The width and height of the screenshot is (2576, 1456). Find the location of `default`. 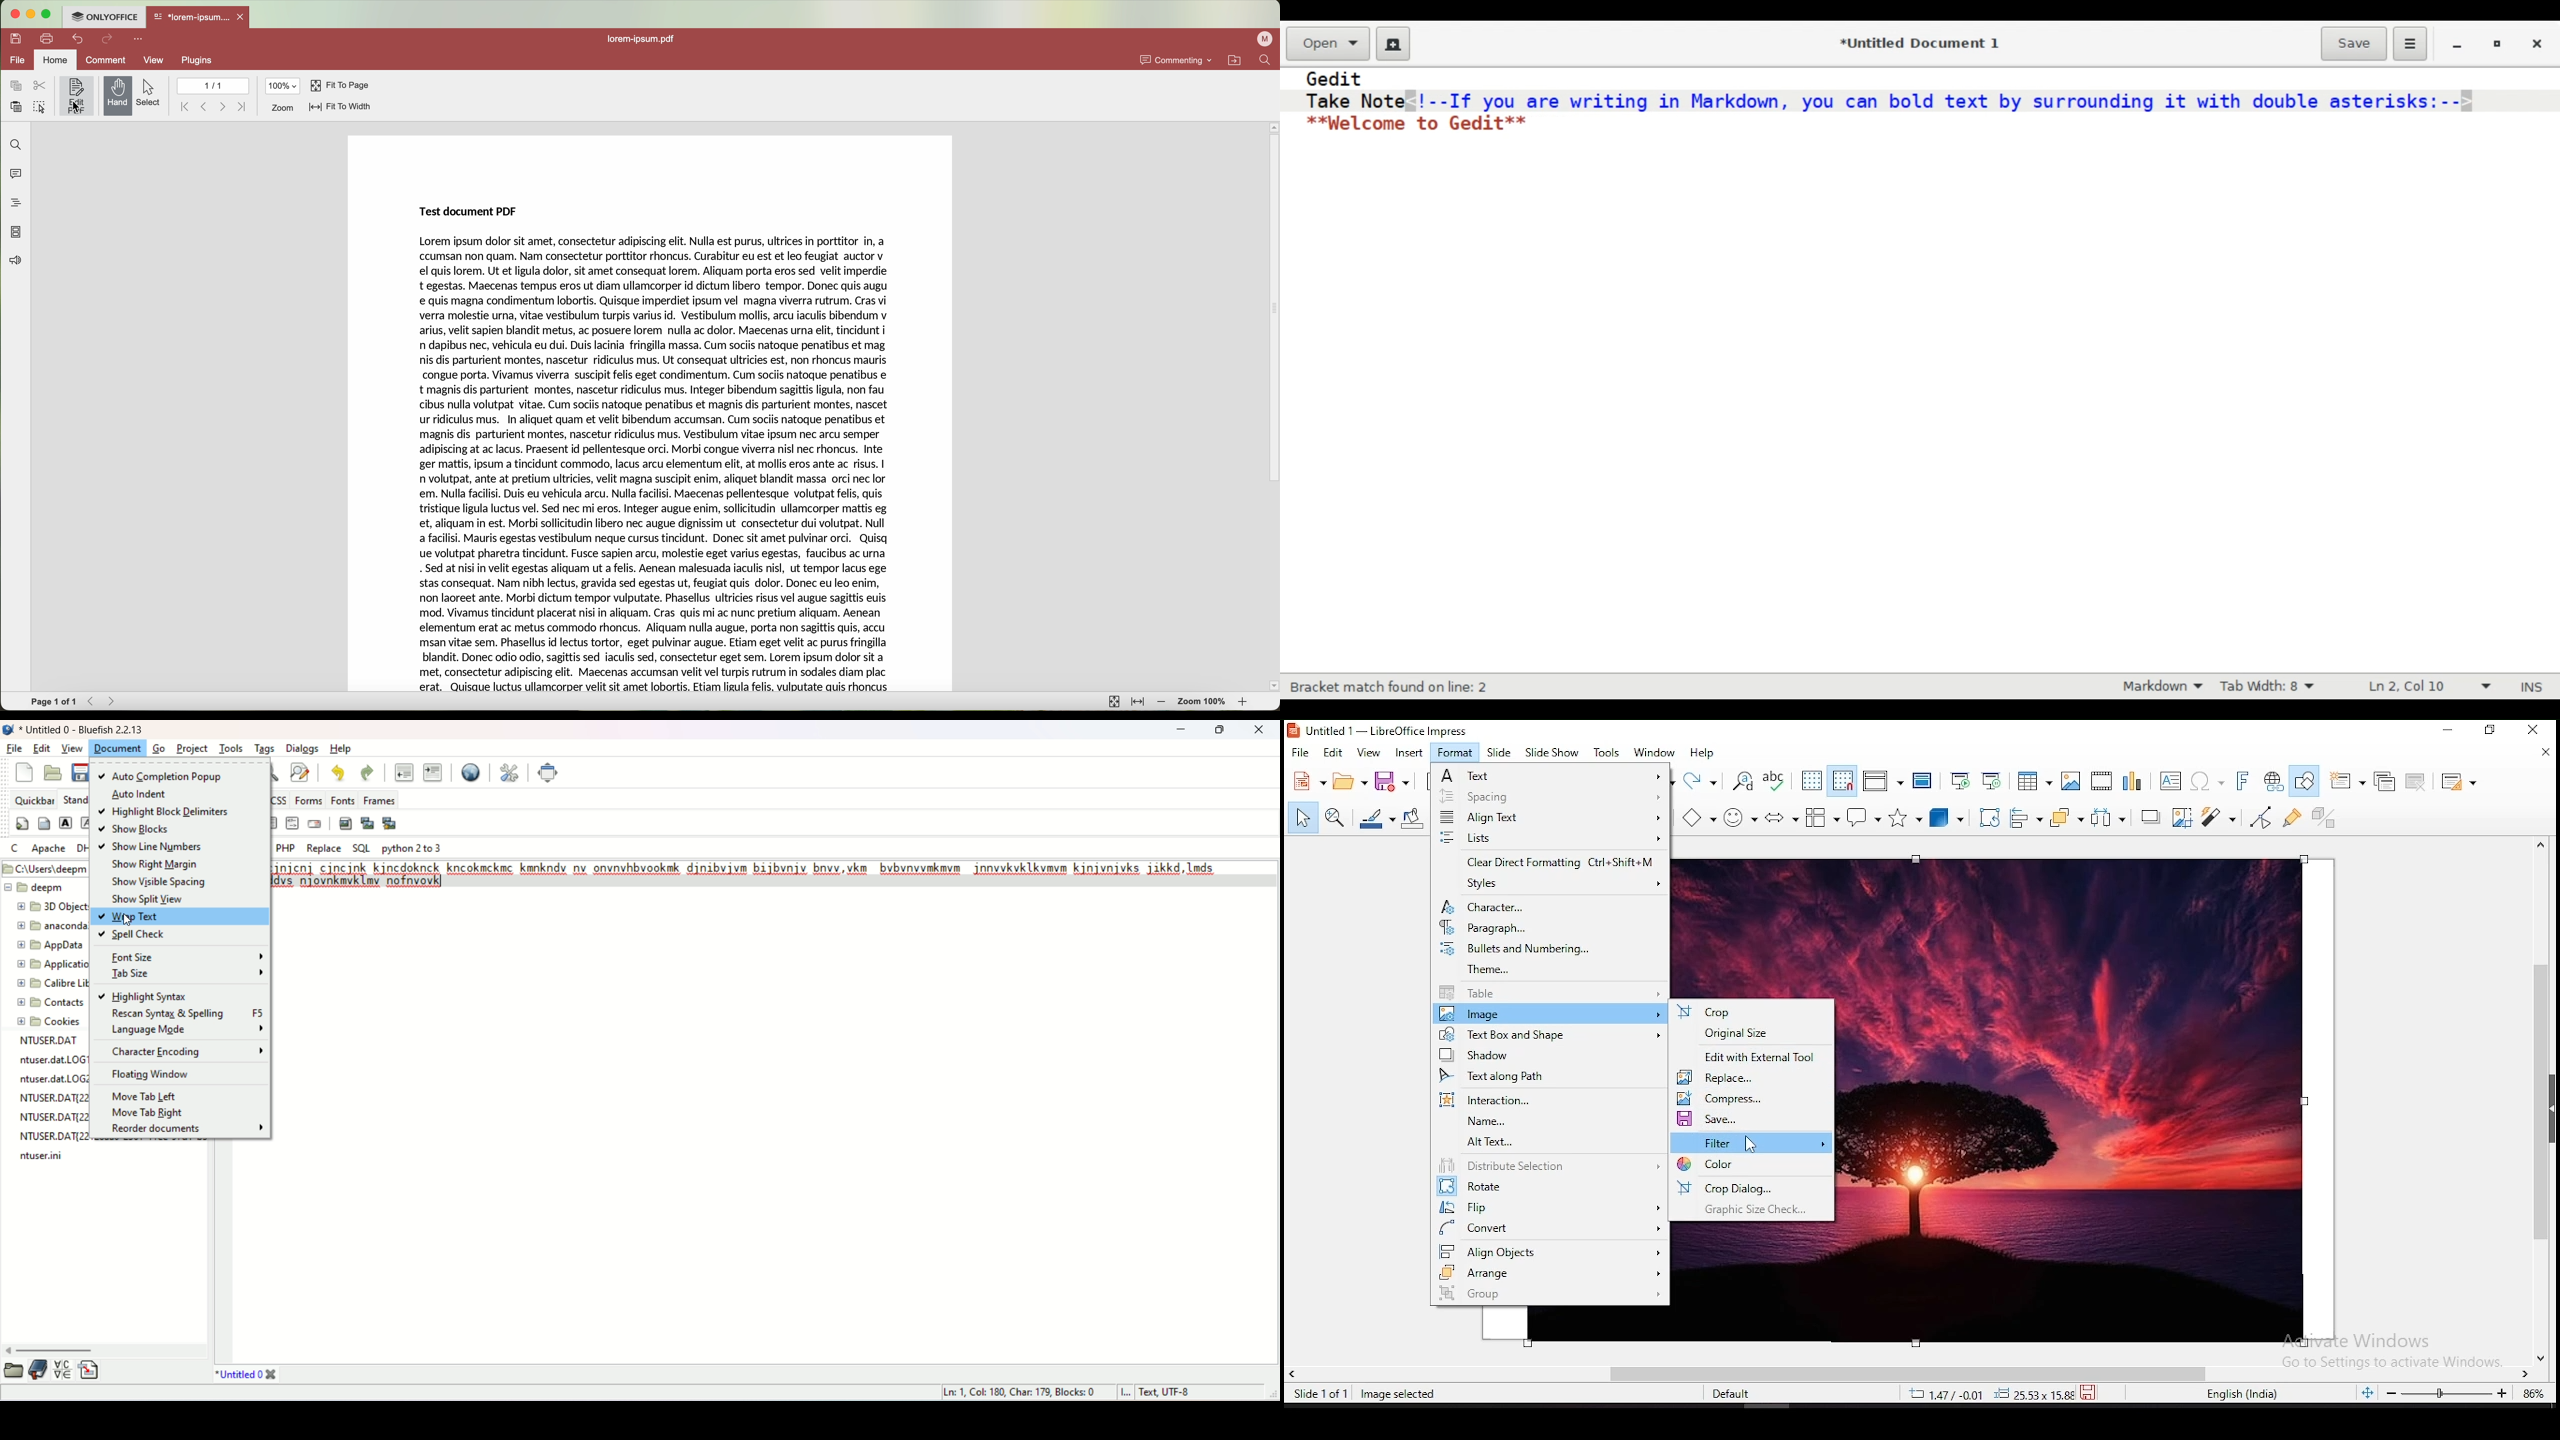

default is located at coordinates (1737, 1397).